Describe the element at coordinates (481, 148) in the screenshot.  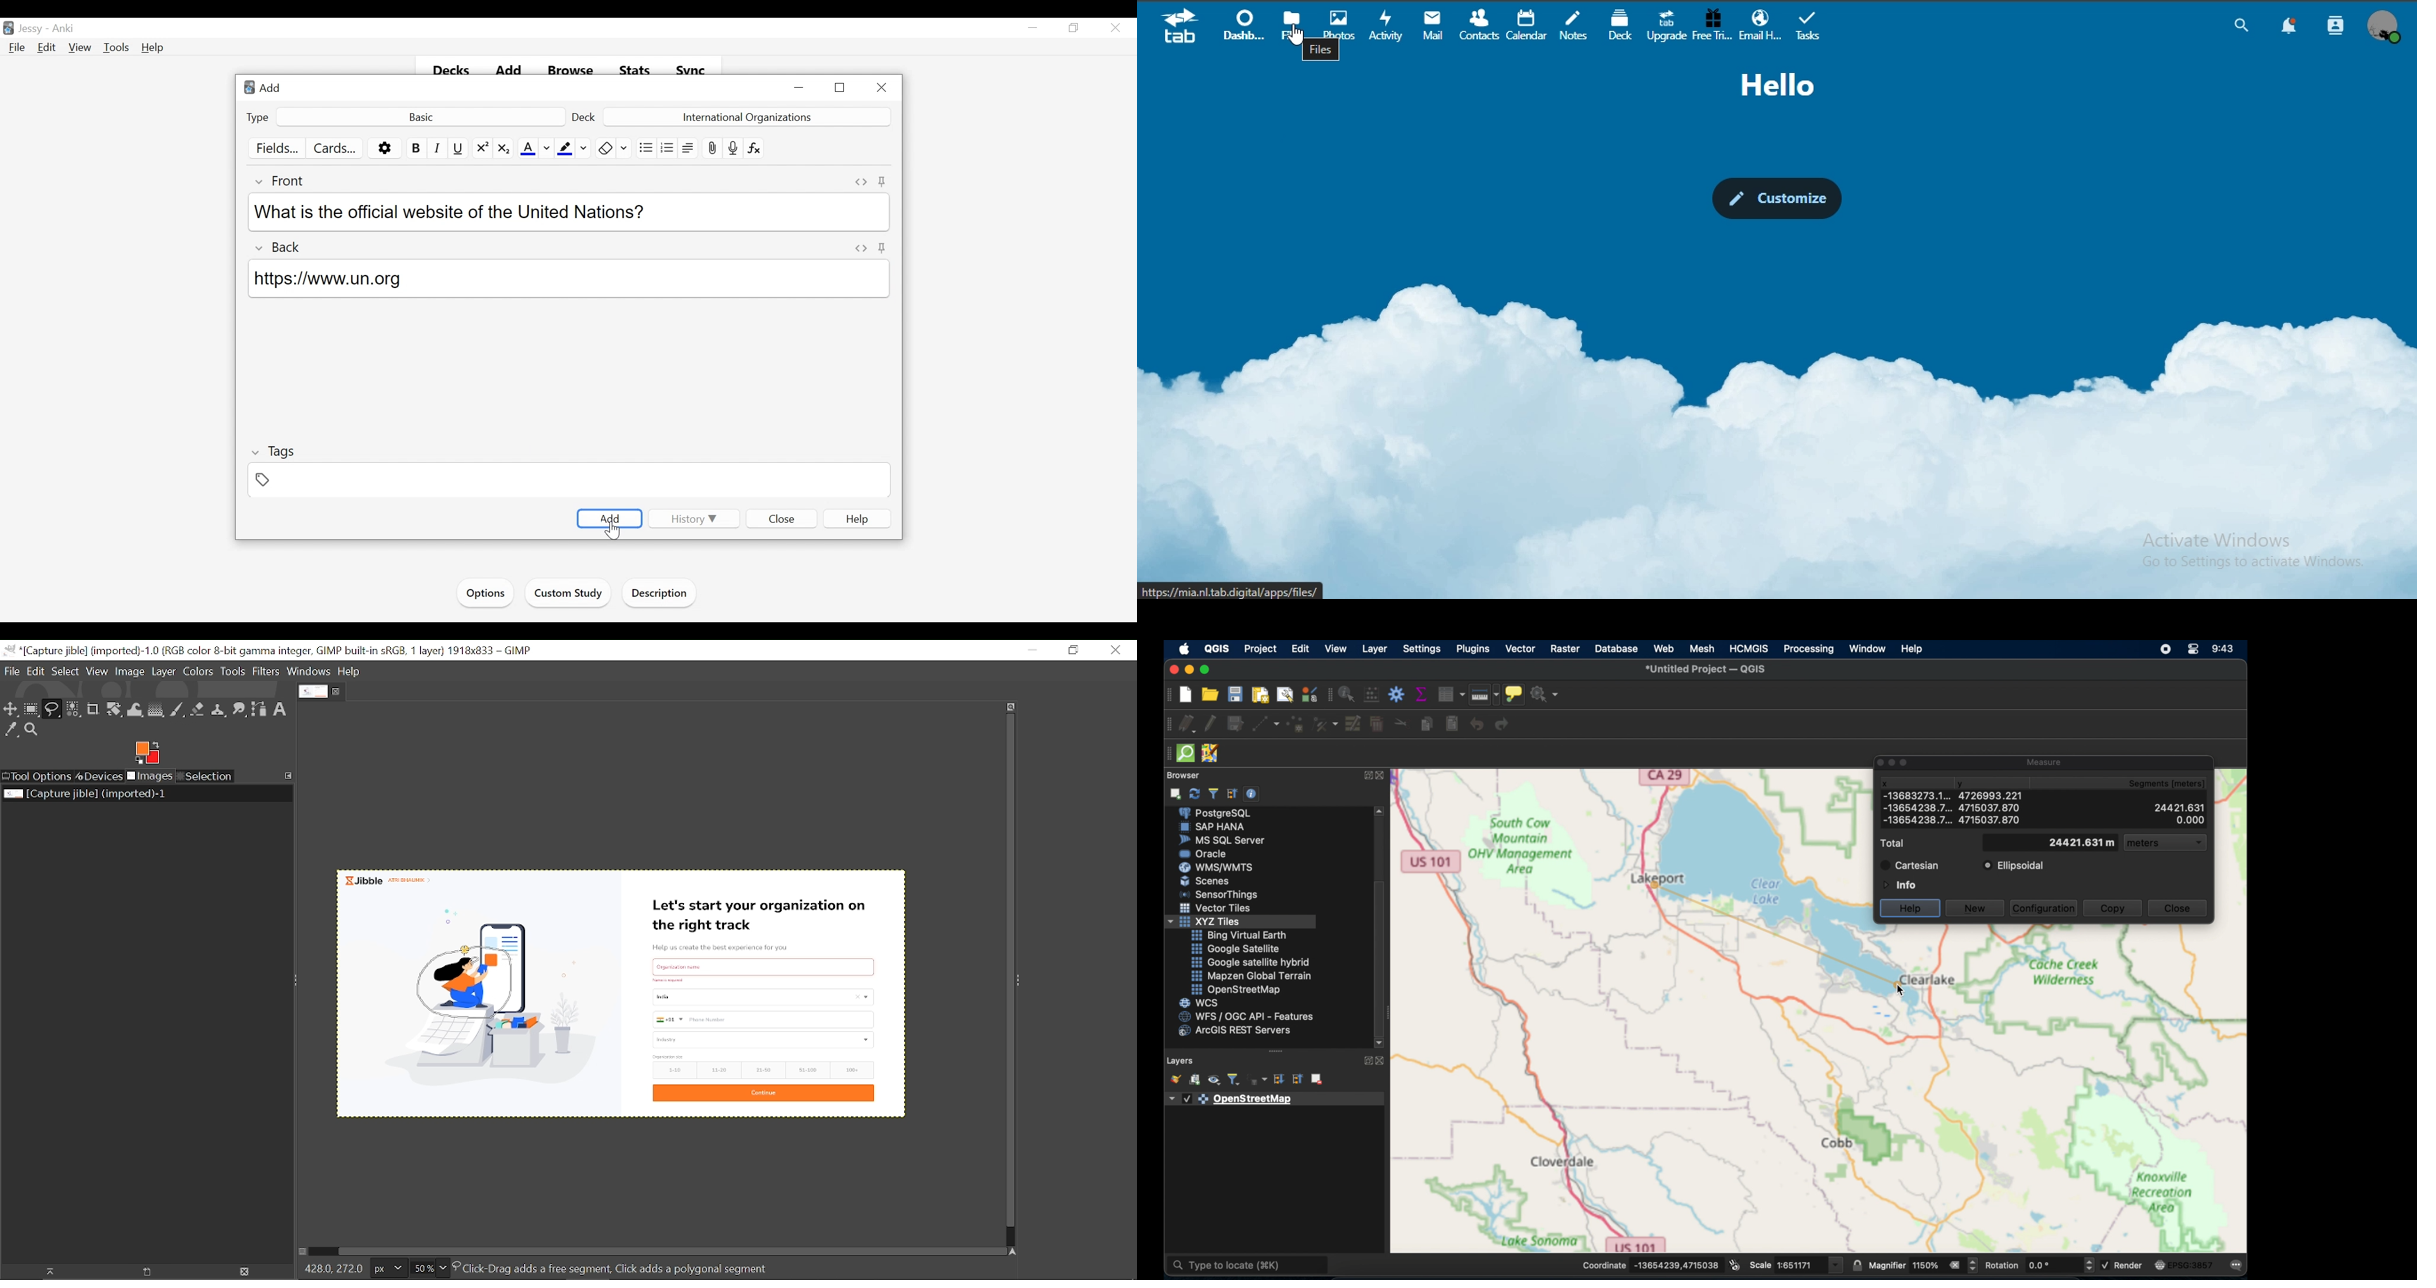
I see `Superscript` at that location.